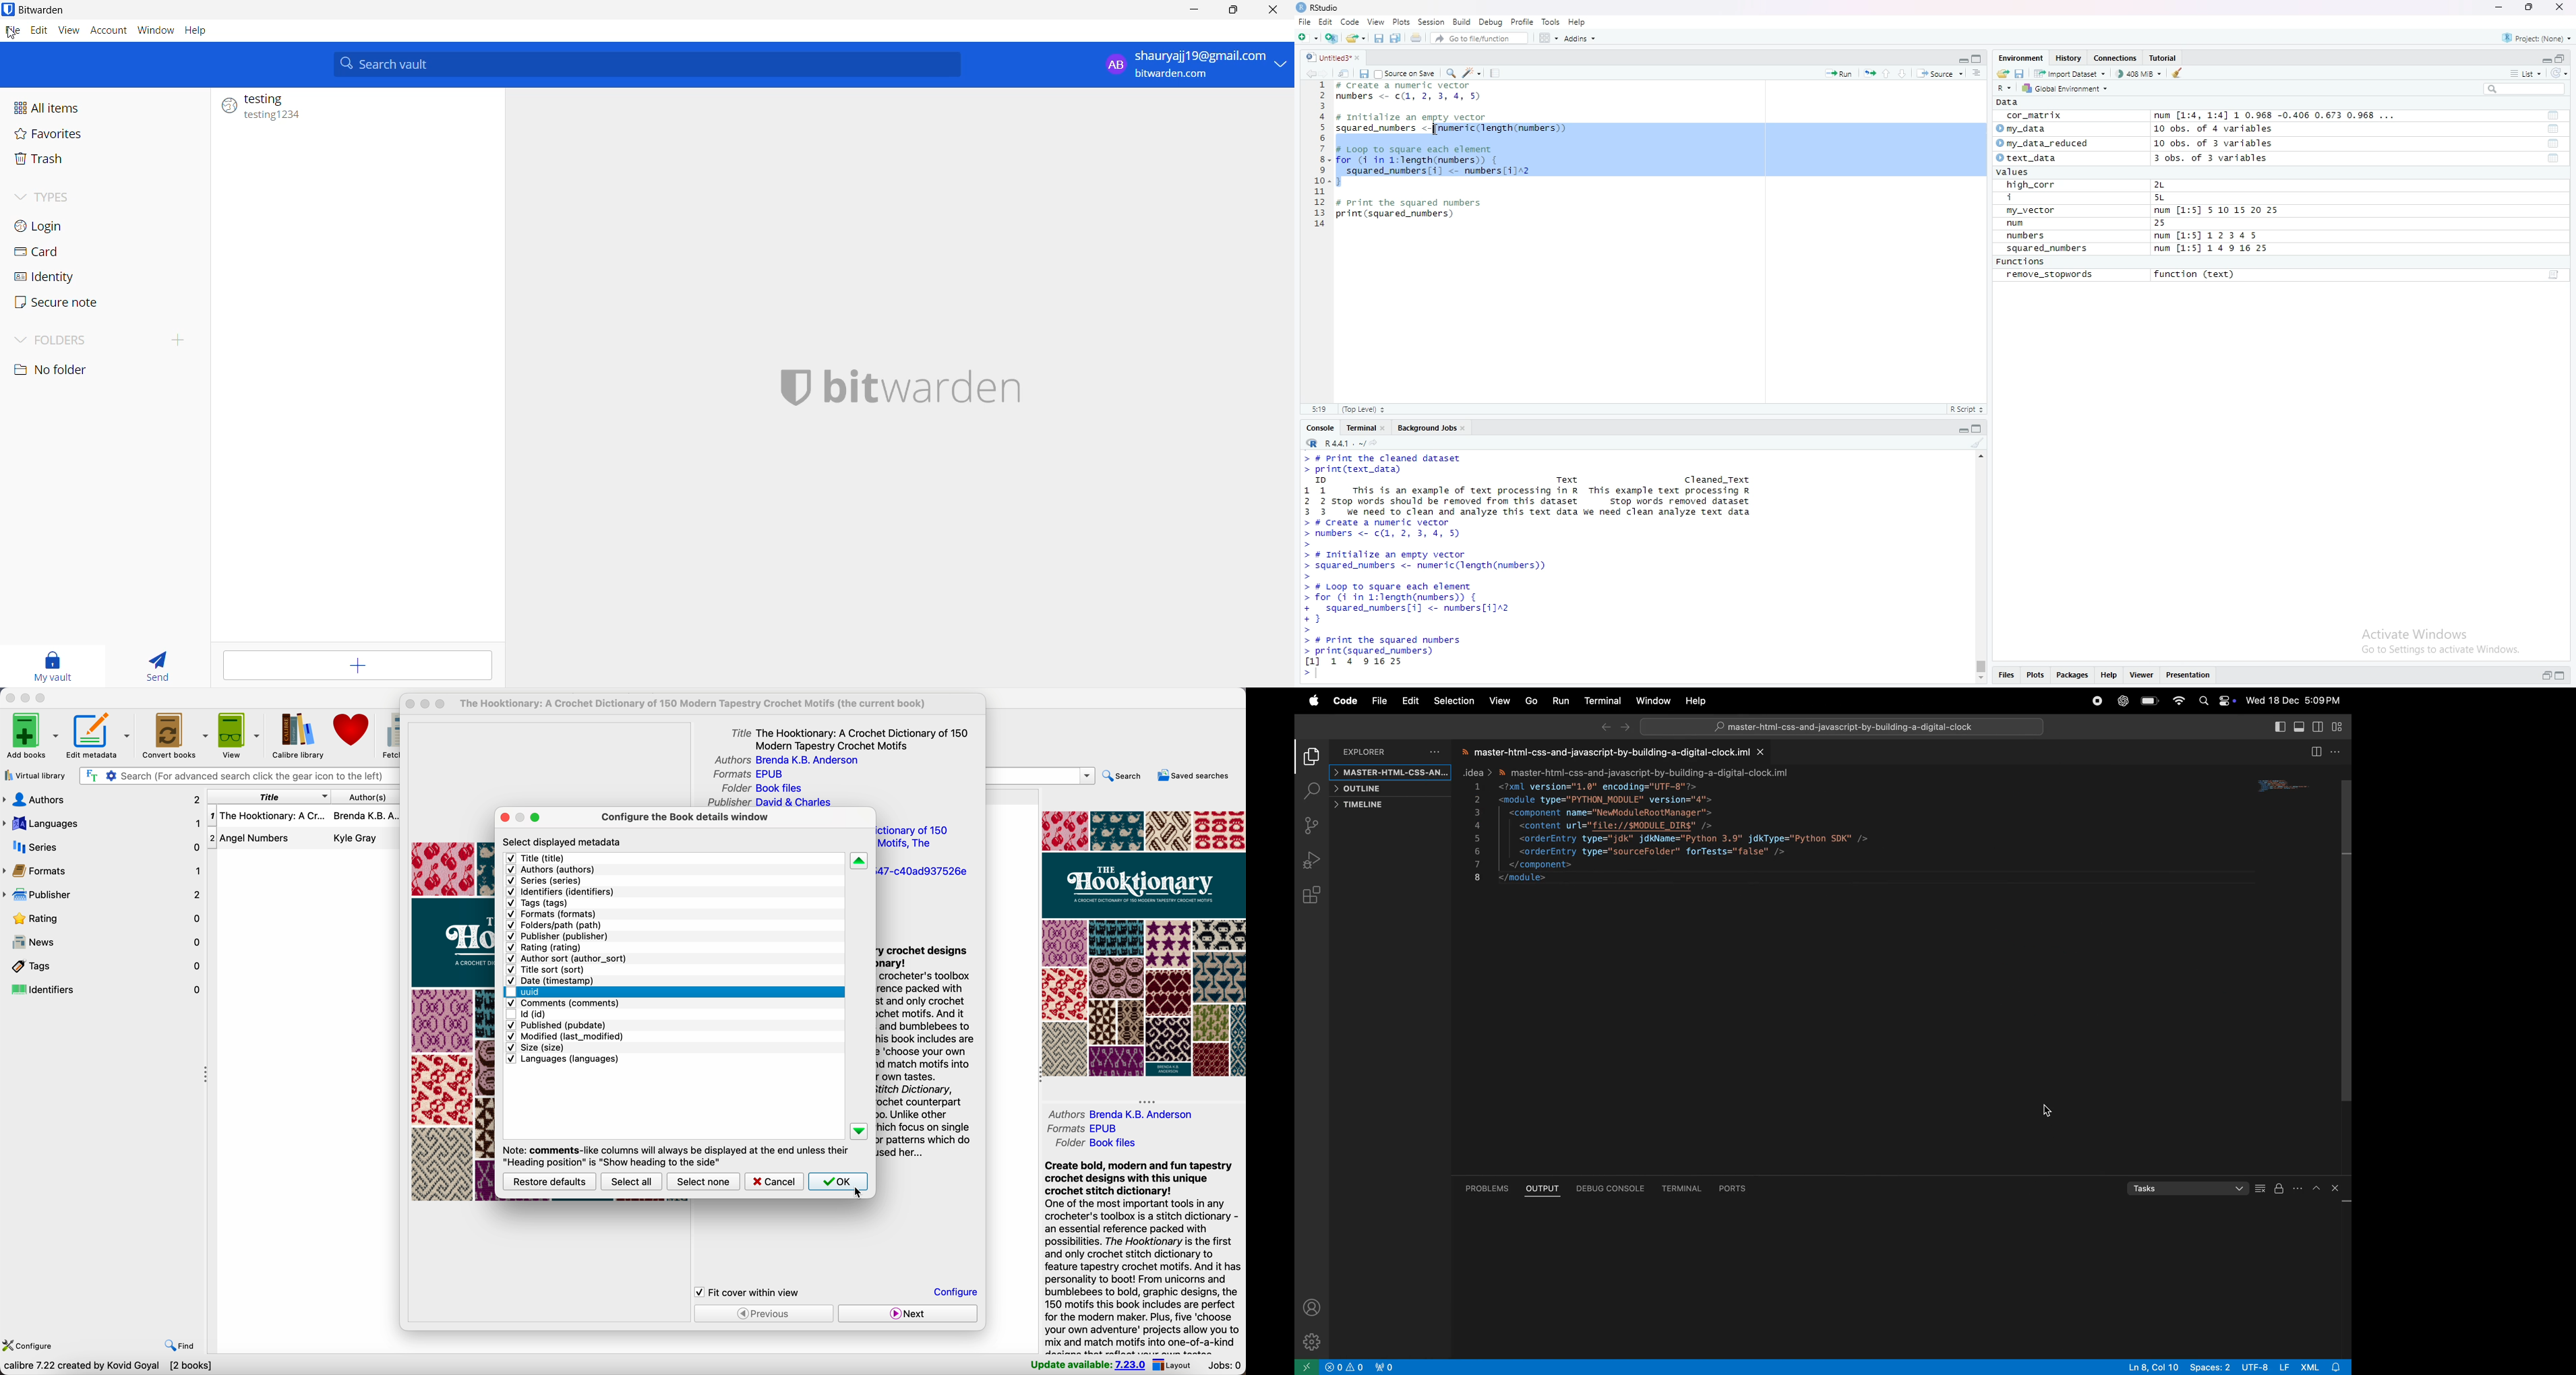 The image size is (2576, 1400). Describe the element at coordinates (1415, 117) in the screenshot. I see `# Initialize an empty vector` at that location.